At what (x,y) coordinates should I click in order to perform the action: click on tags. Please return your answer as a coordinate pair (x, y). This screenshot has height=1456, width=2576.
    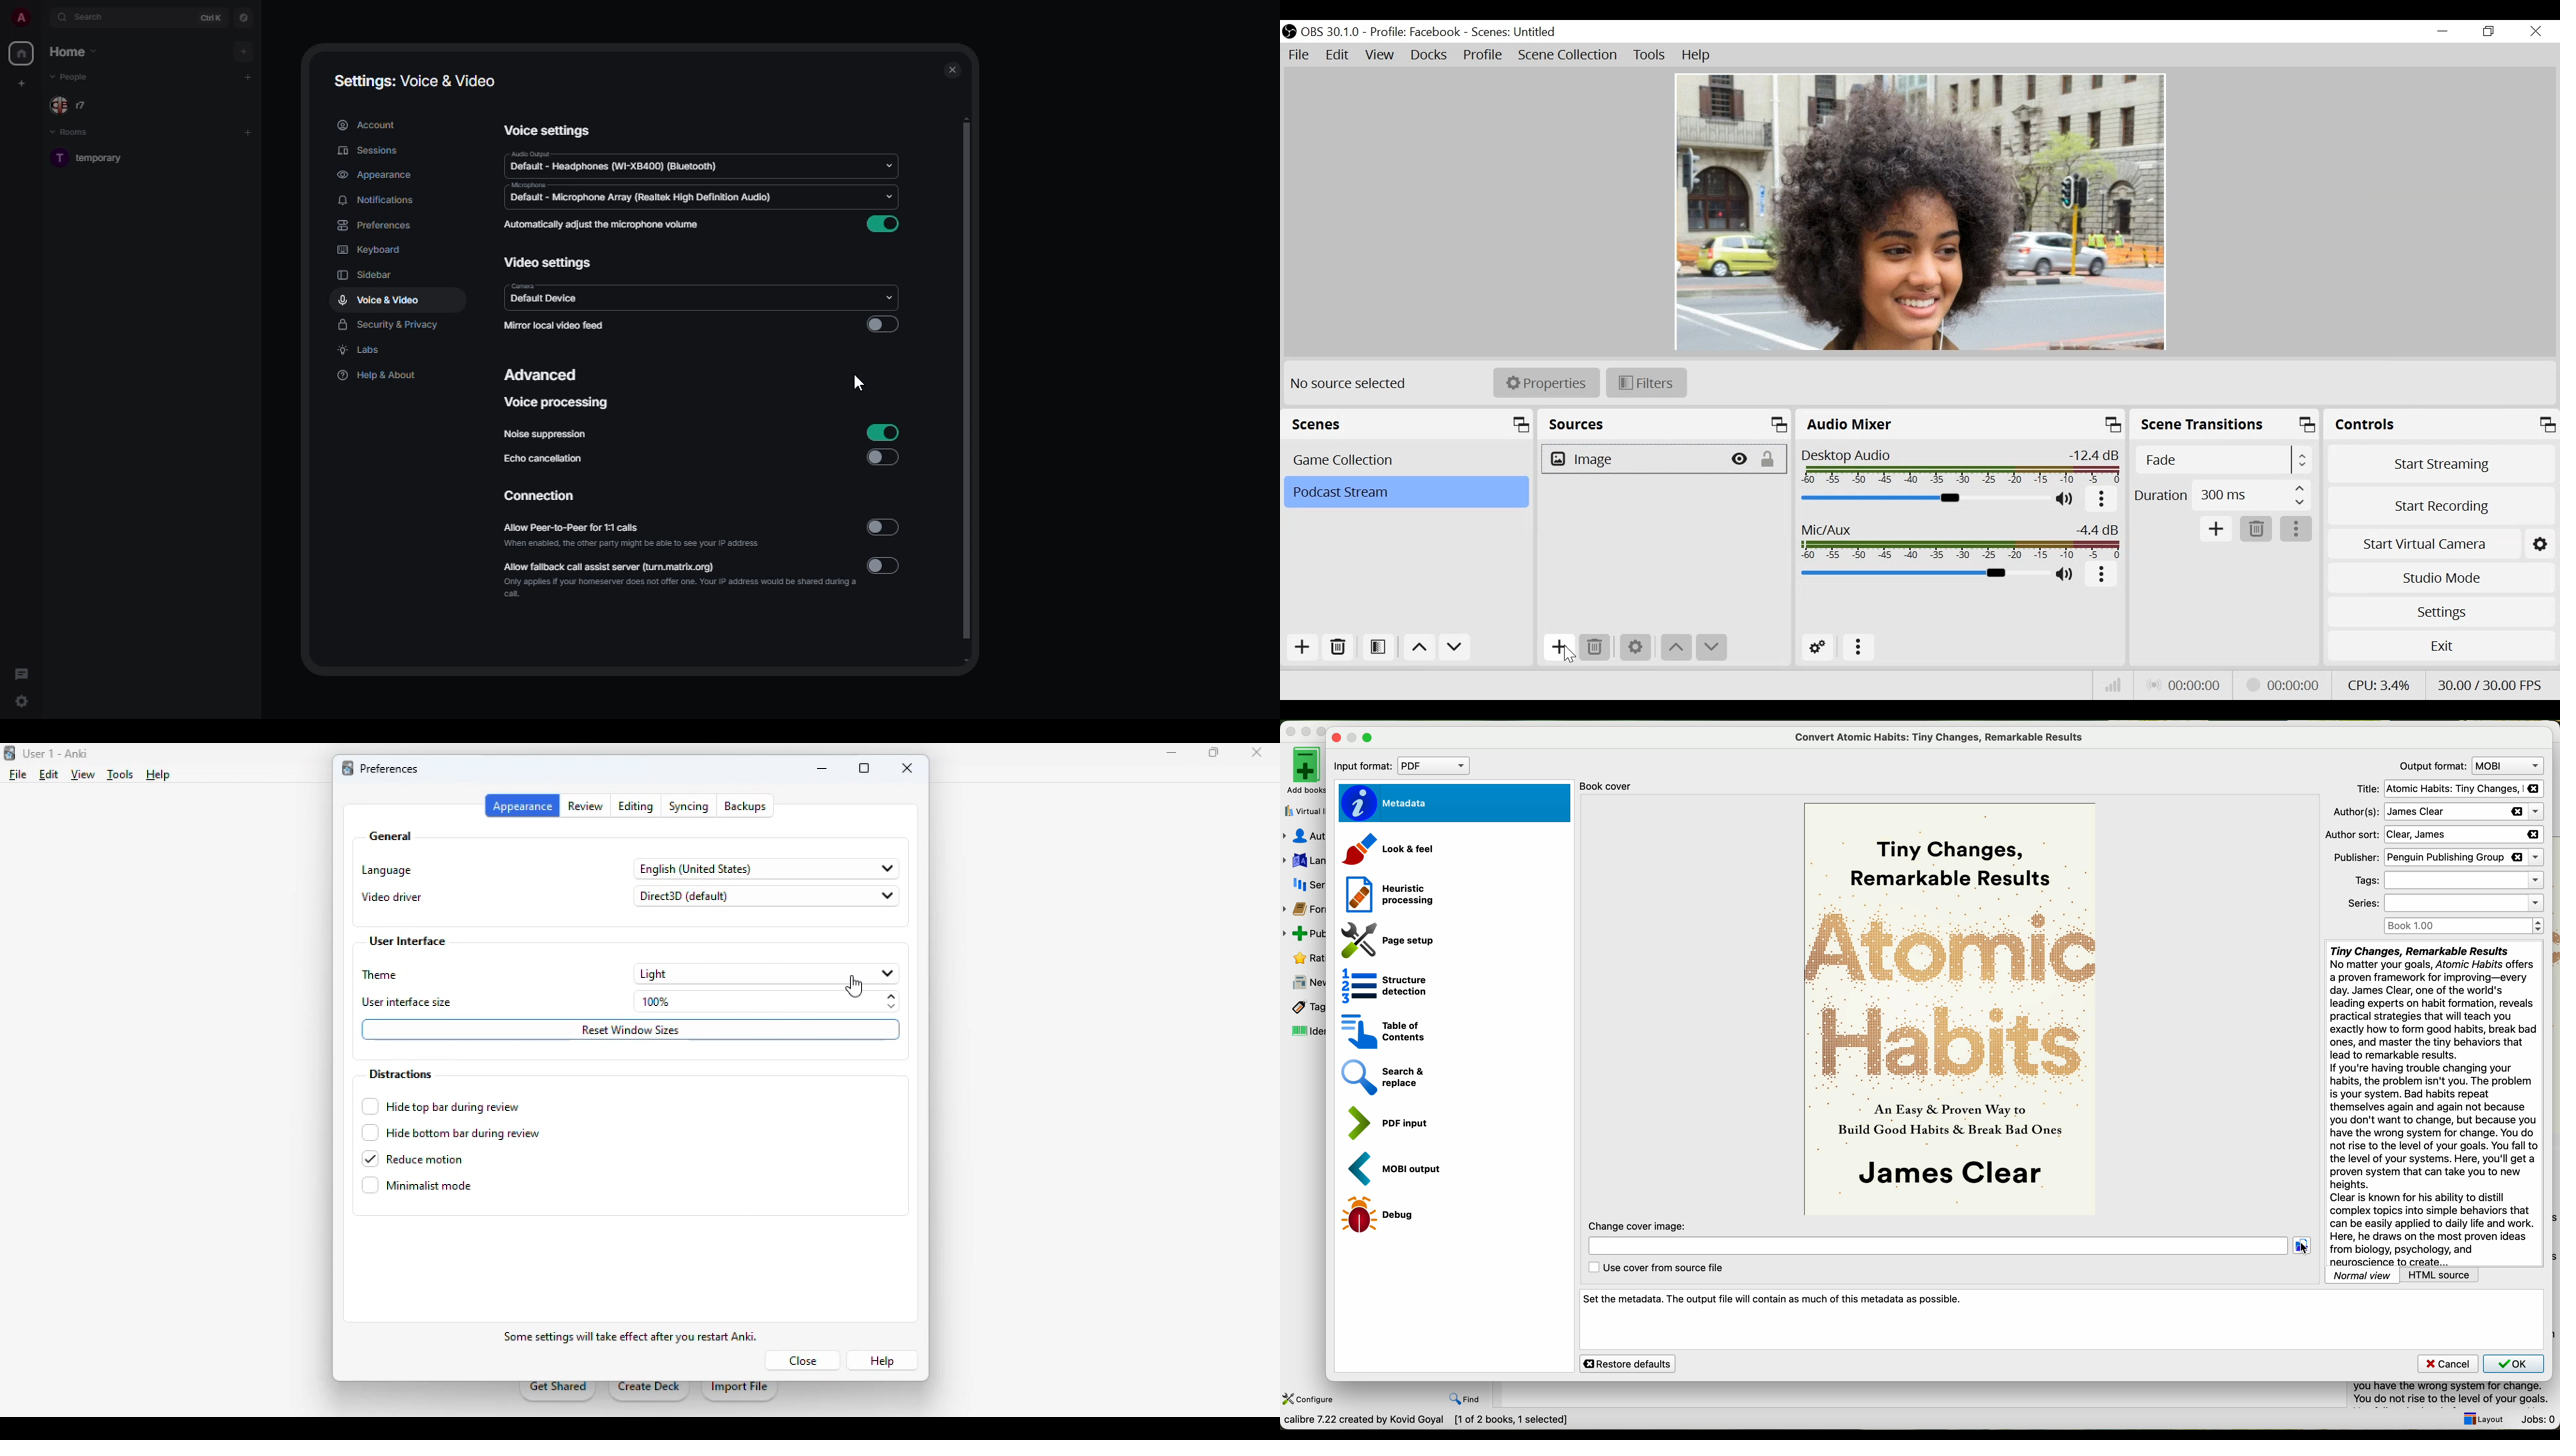
    Looking at the image, I should click on (2446, 880).